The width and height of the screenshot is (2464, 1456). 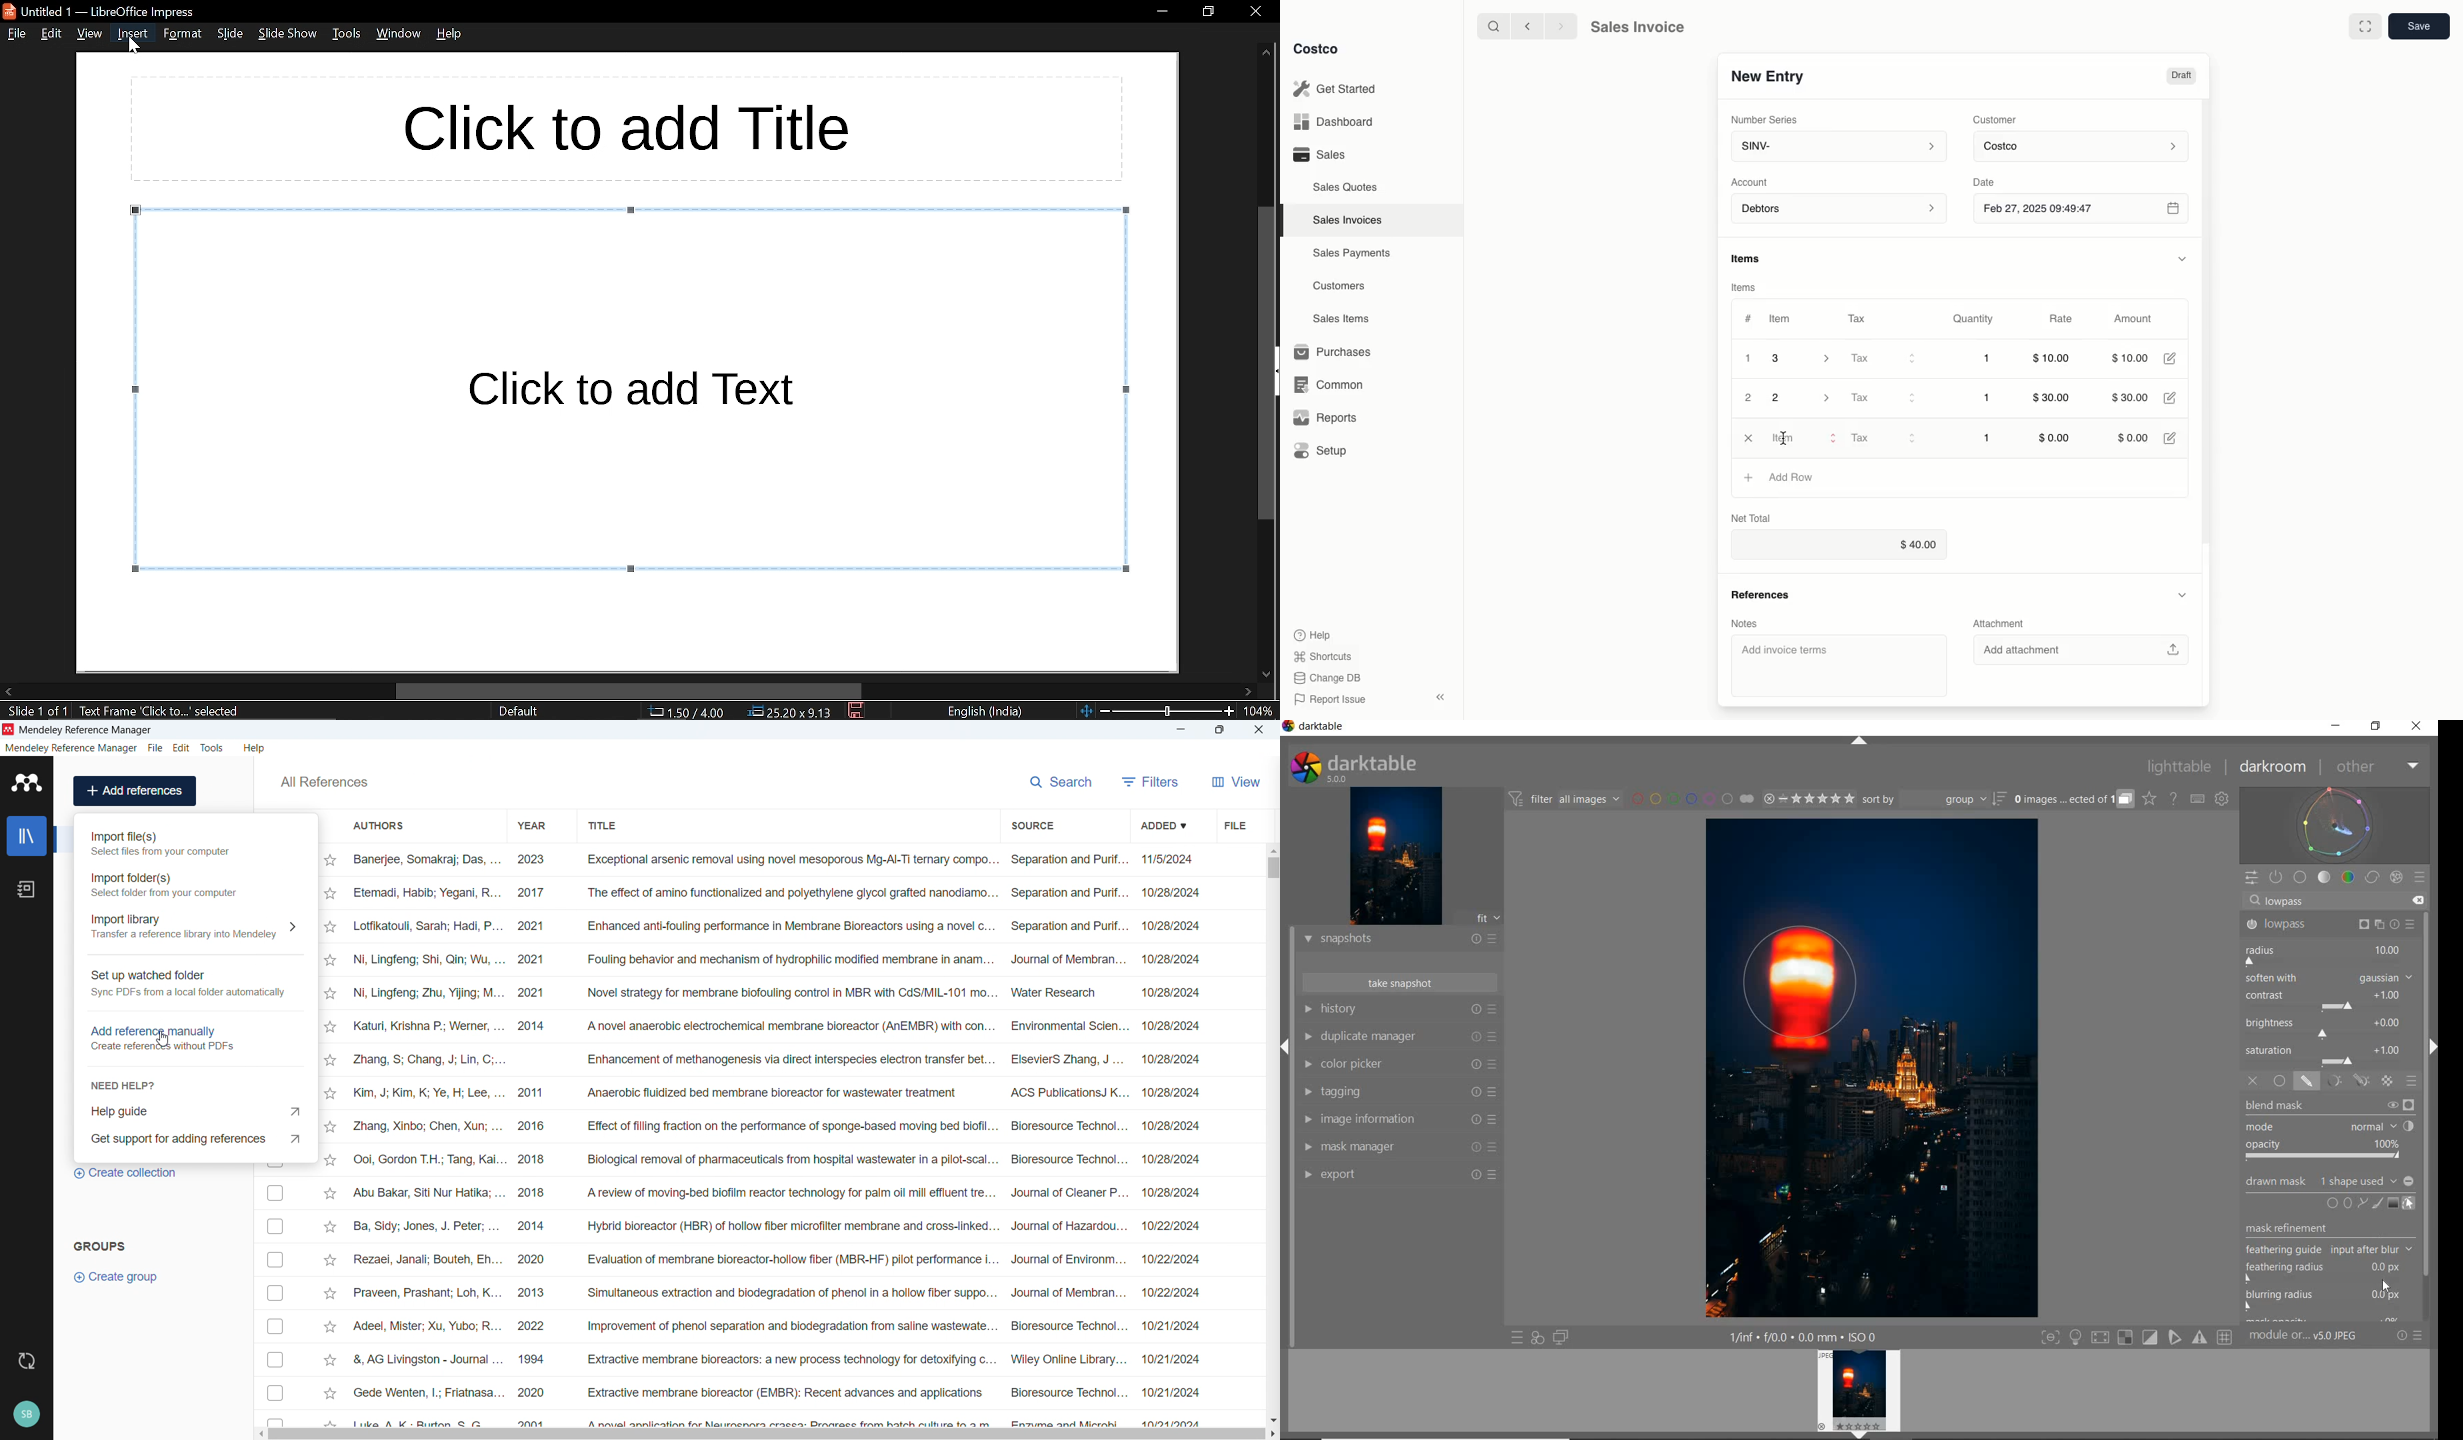 What do you see at coordinates (1882, 398) in the screenshot?
I see `Tax` at bounding box center [1882, 398].